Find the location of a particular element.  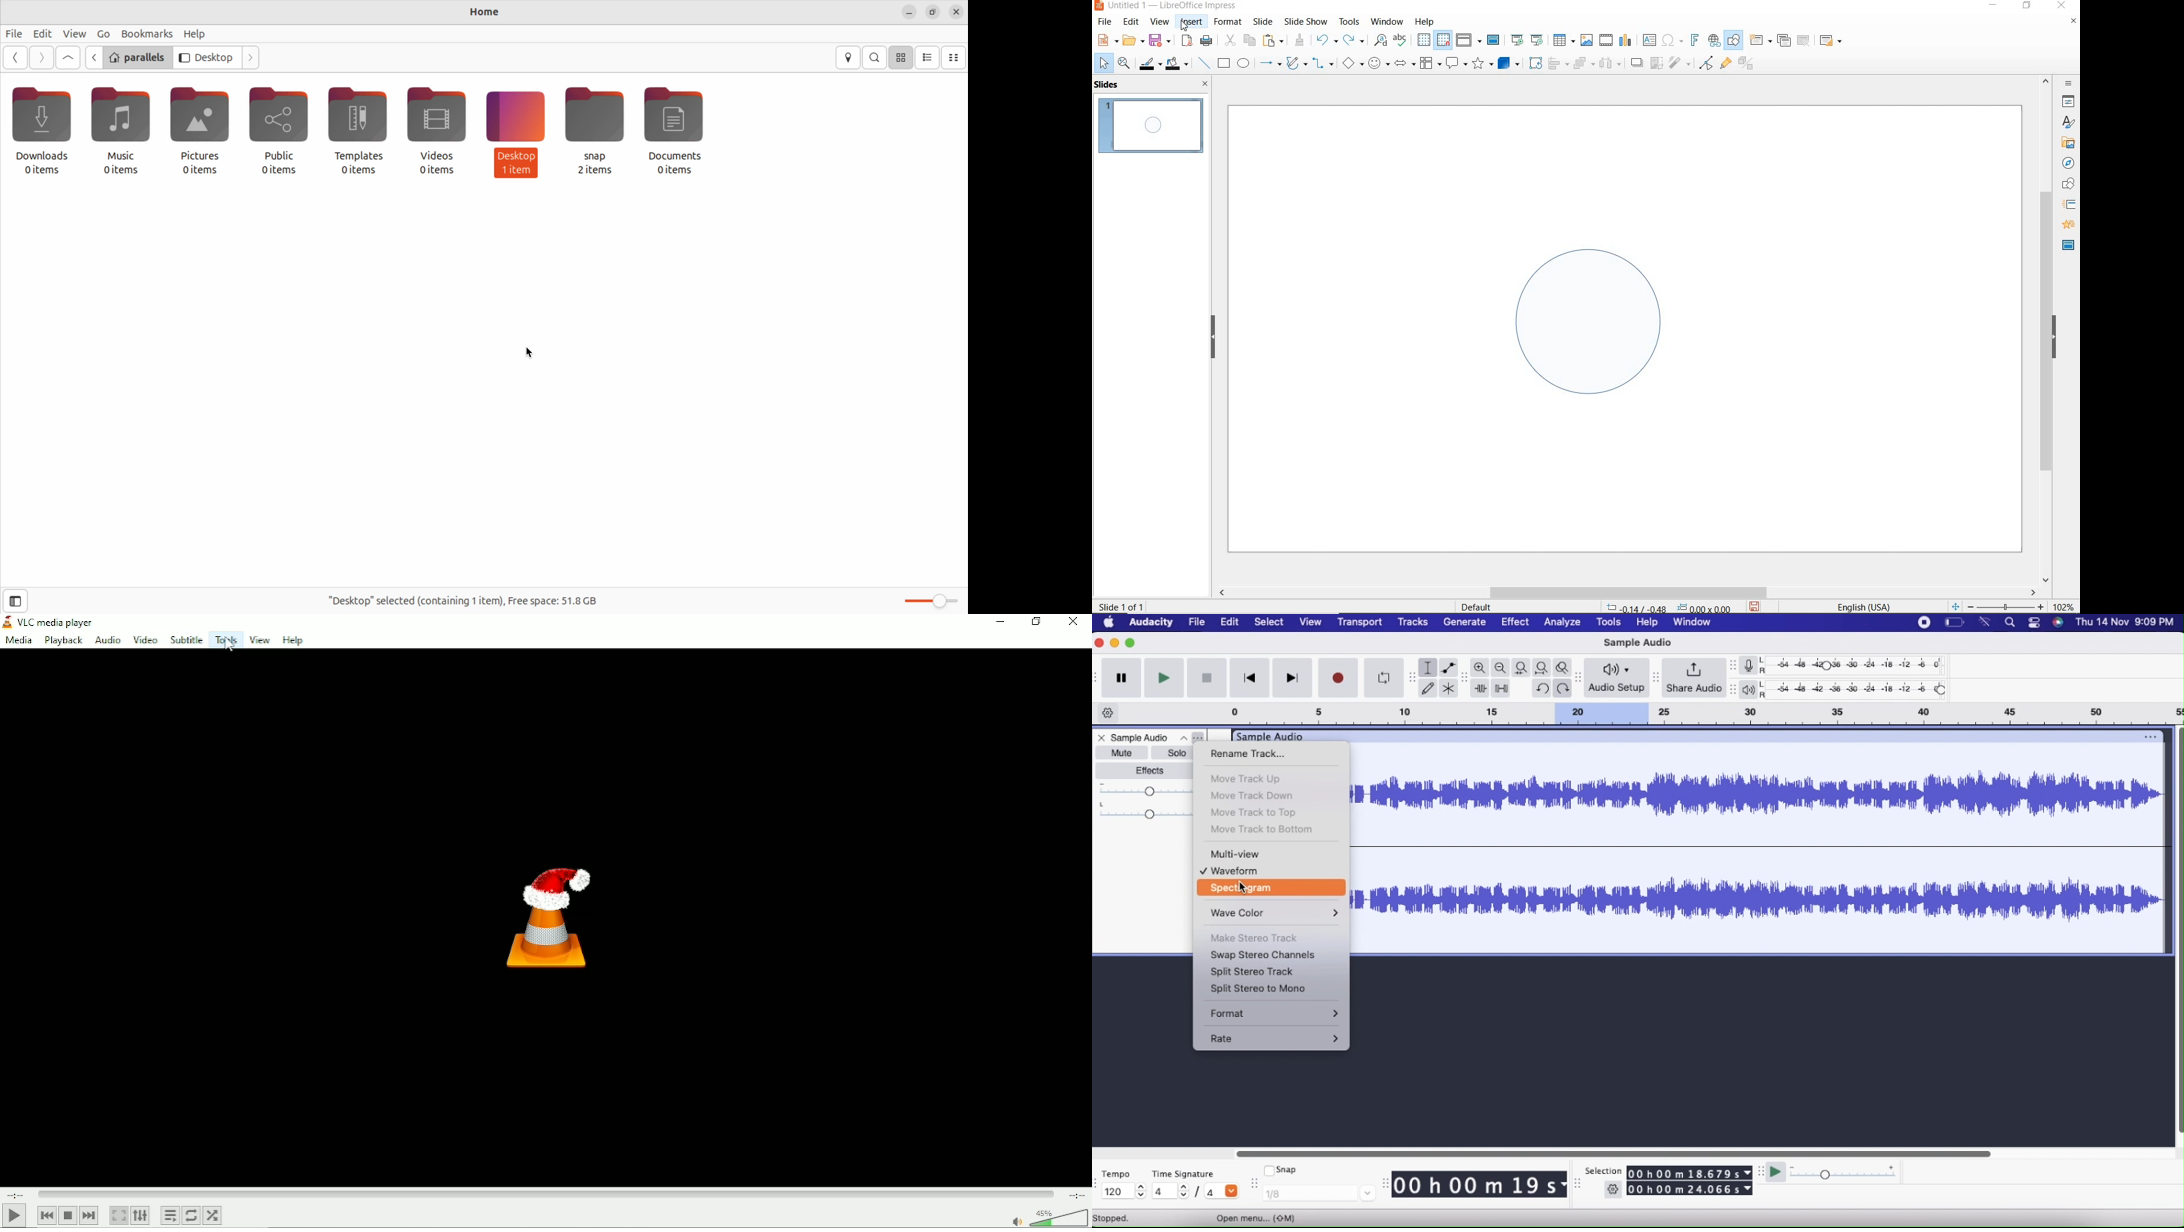

Slider is located at coordinates (1614, 1153).